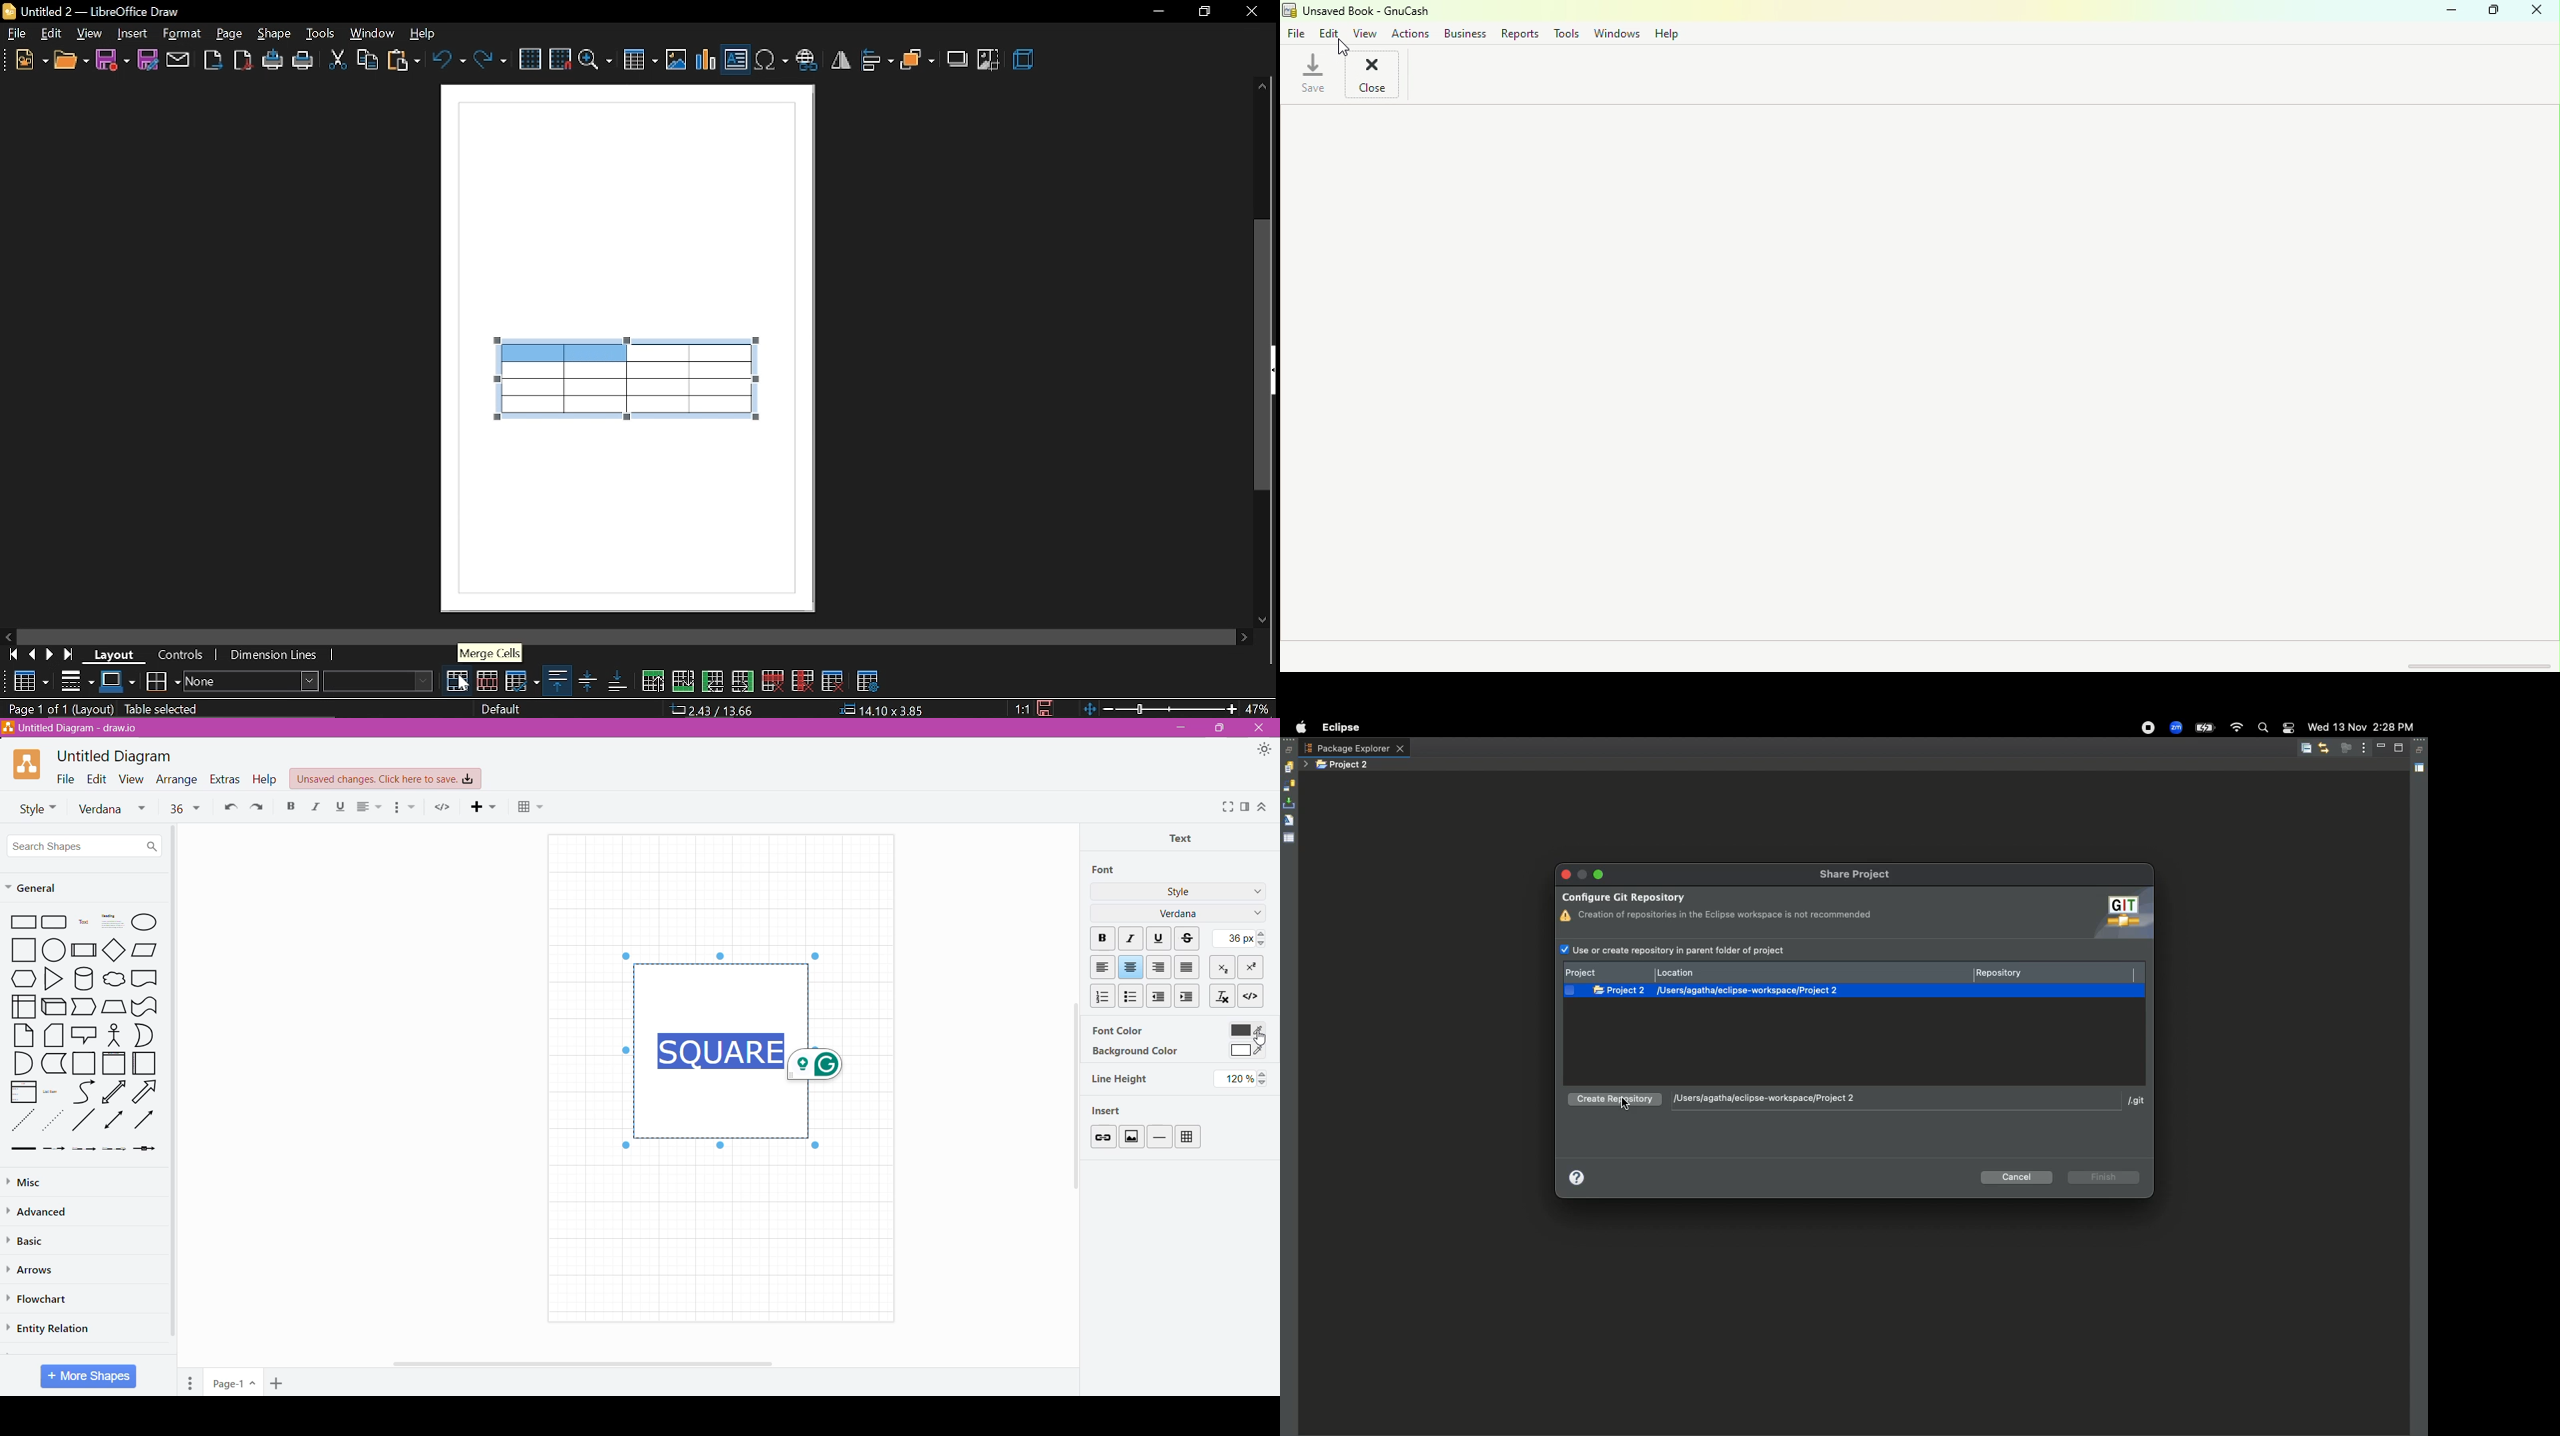 Image resolution: width=2576 pixels, height=1456 pixels. Describe the element at coordinates (20, 921) in the screenshot. I see `Rectangle` at that location.